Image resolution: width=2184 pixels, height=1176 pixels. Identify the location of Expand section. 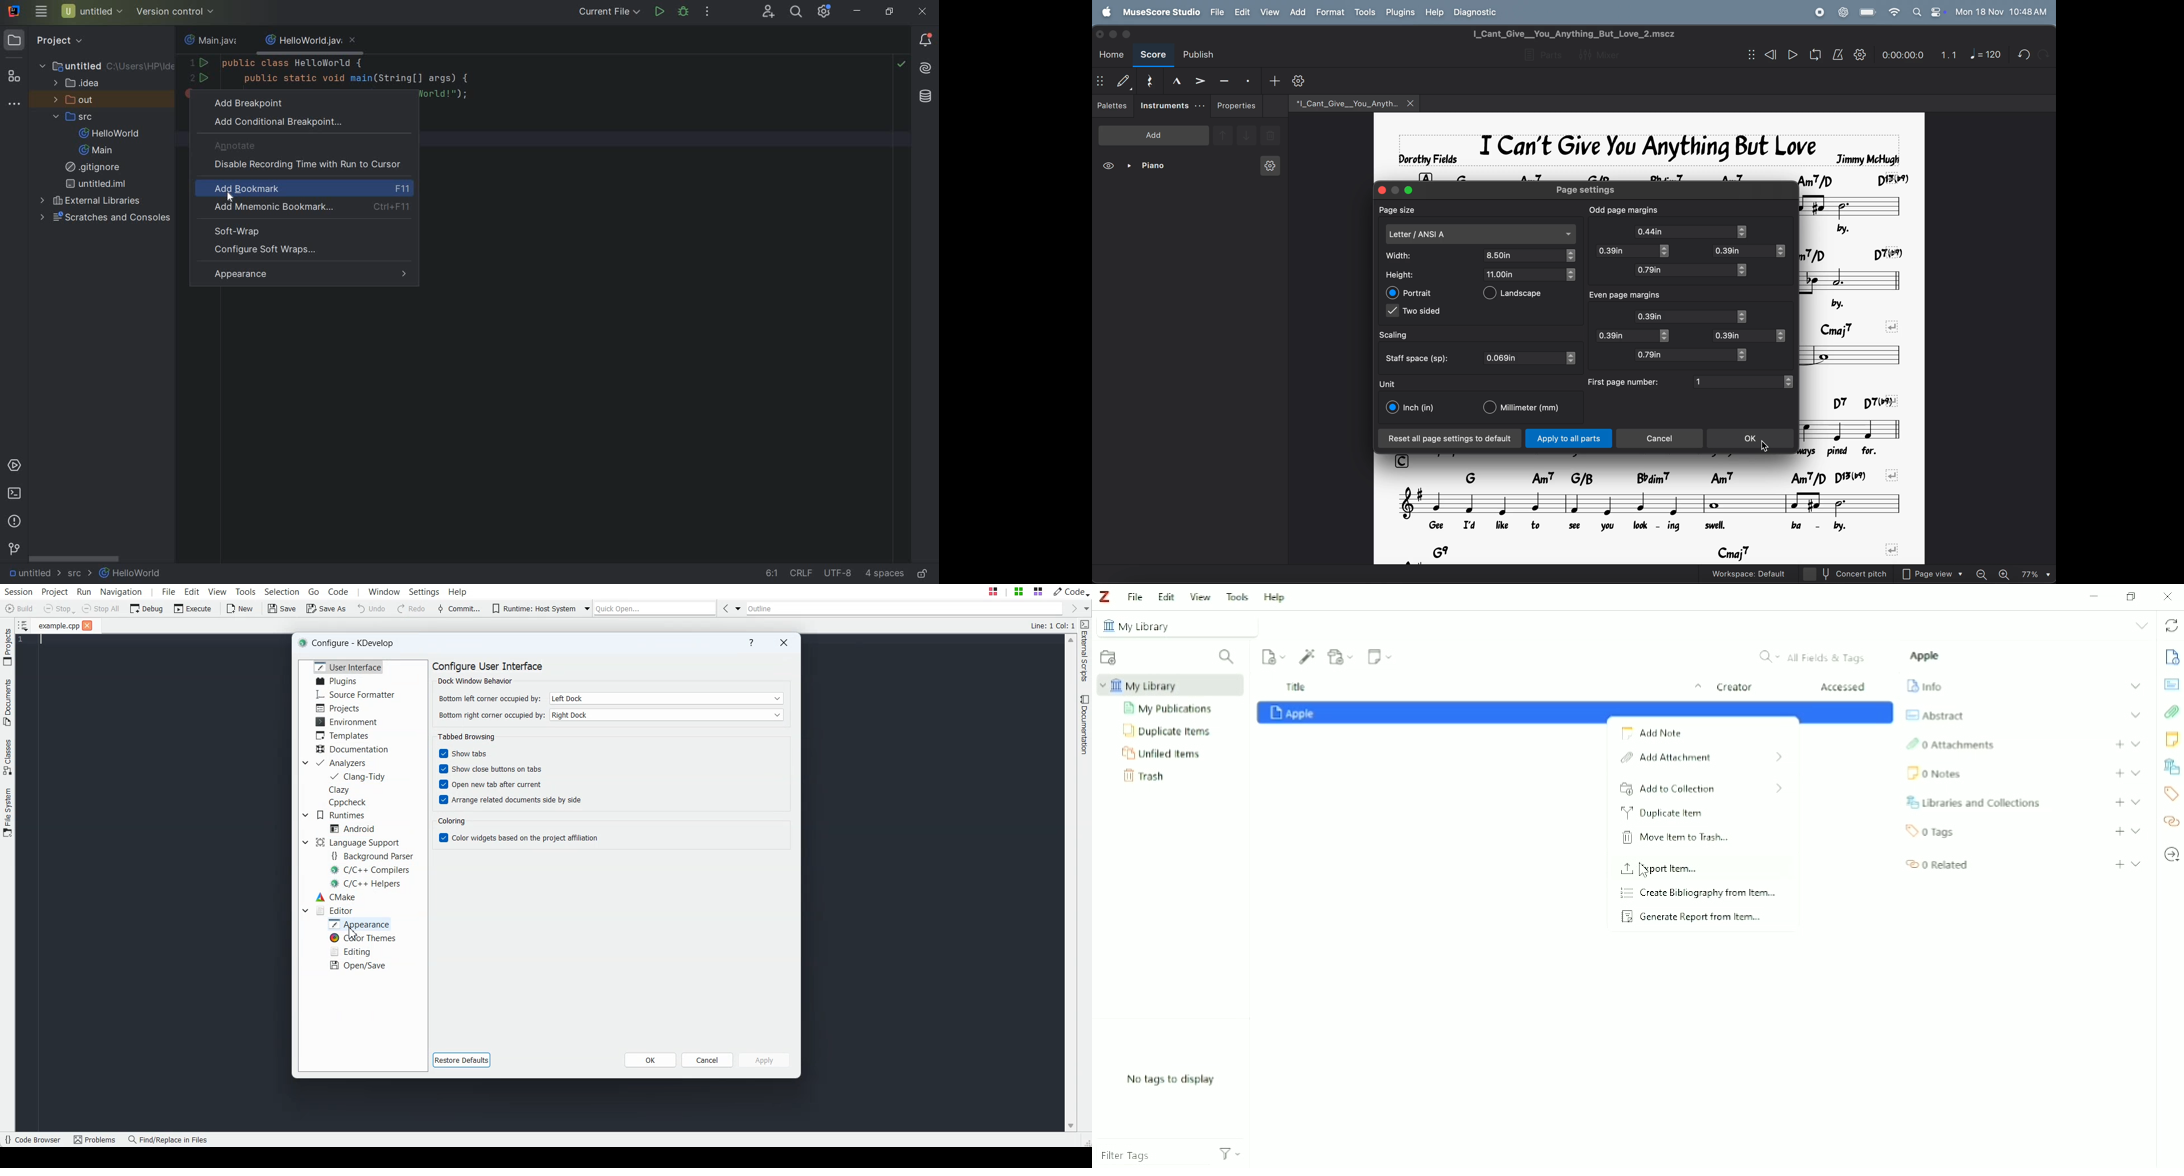
(2136, 863).